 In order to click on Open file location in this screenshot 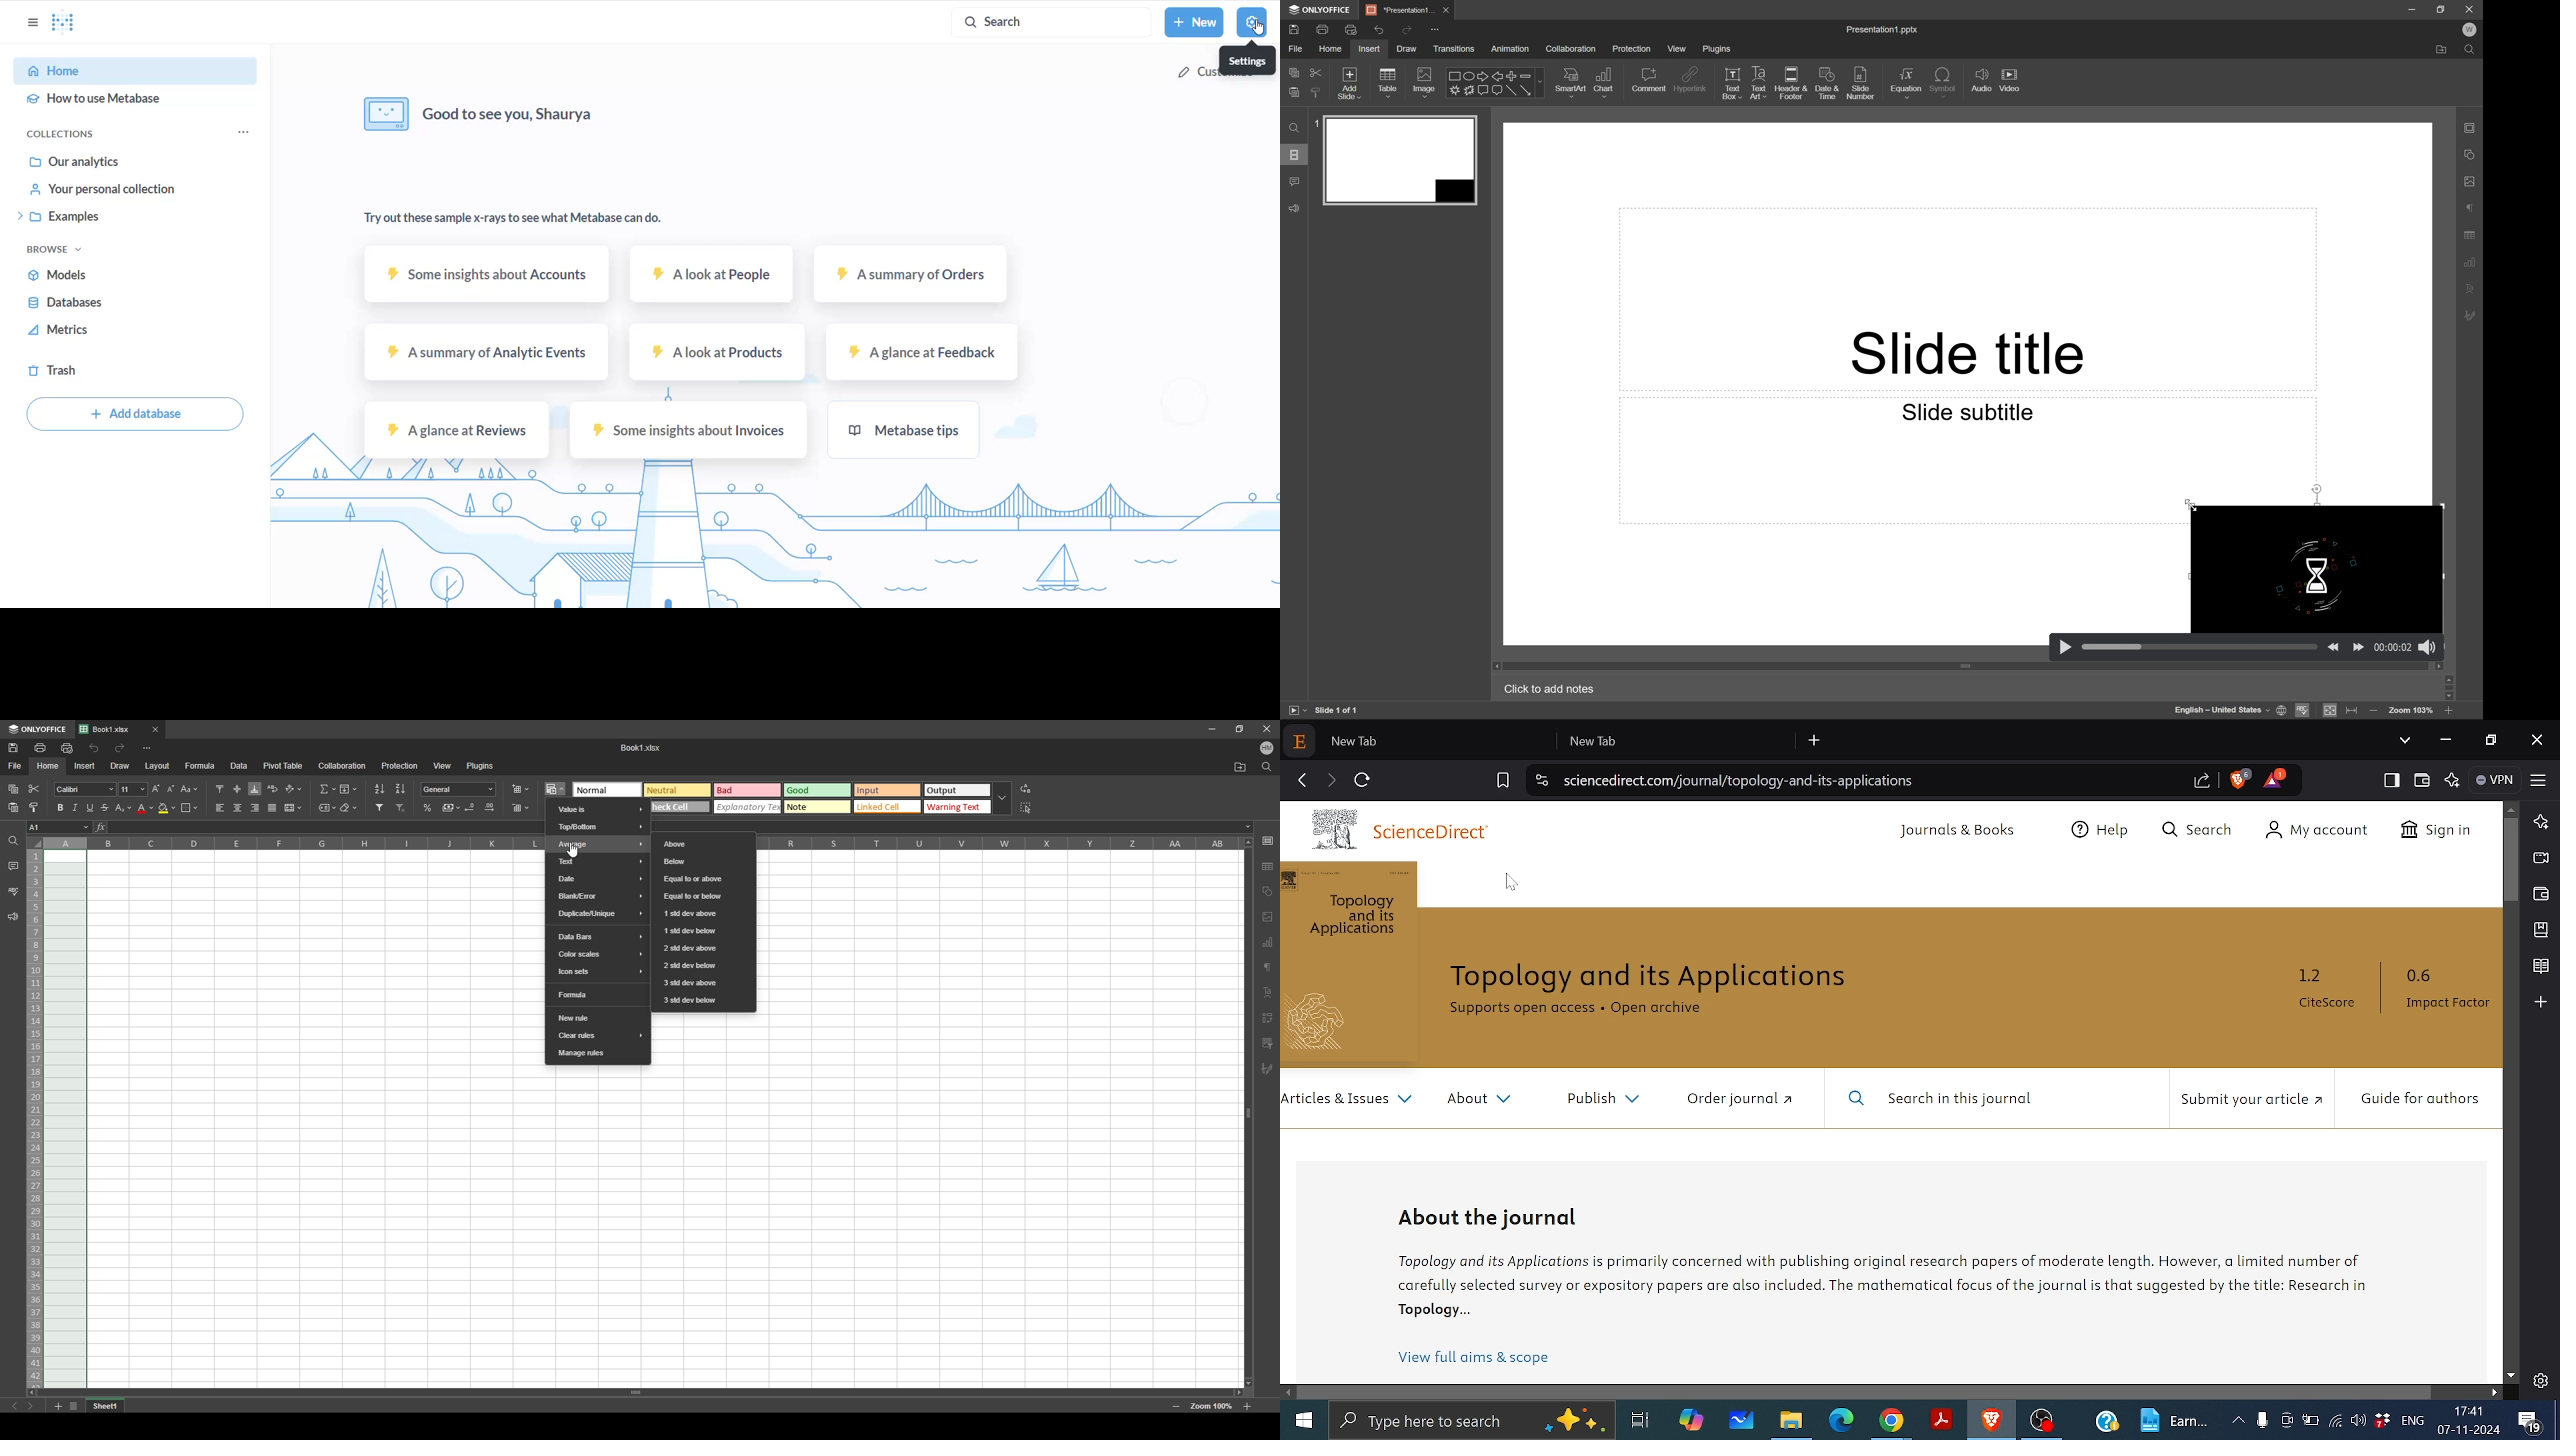, I will do `click(2444, 49)`.